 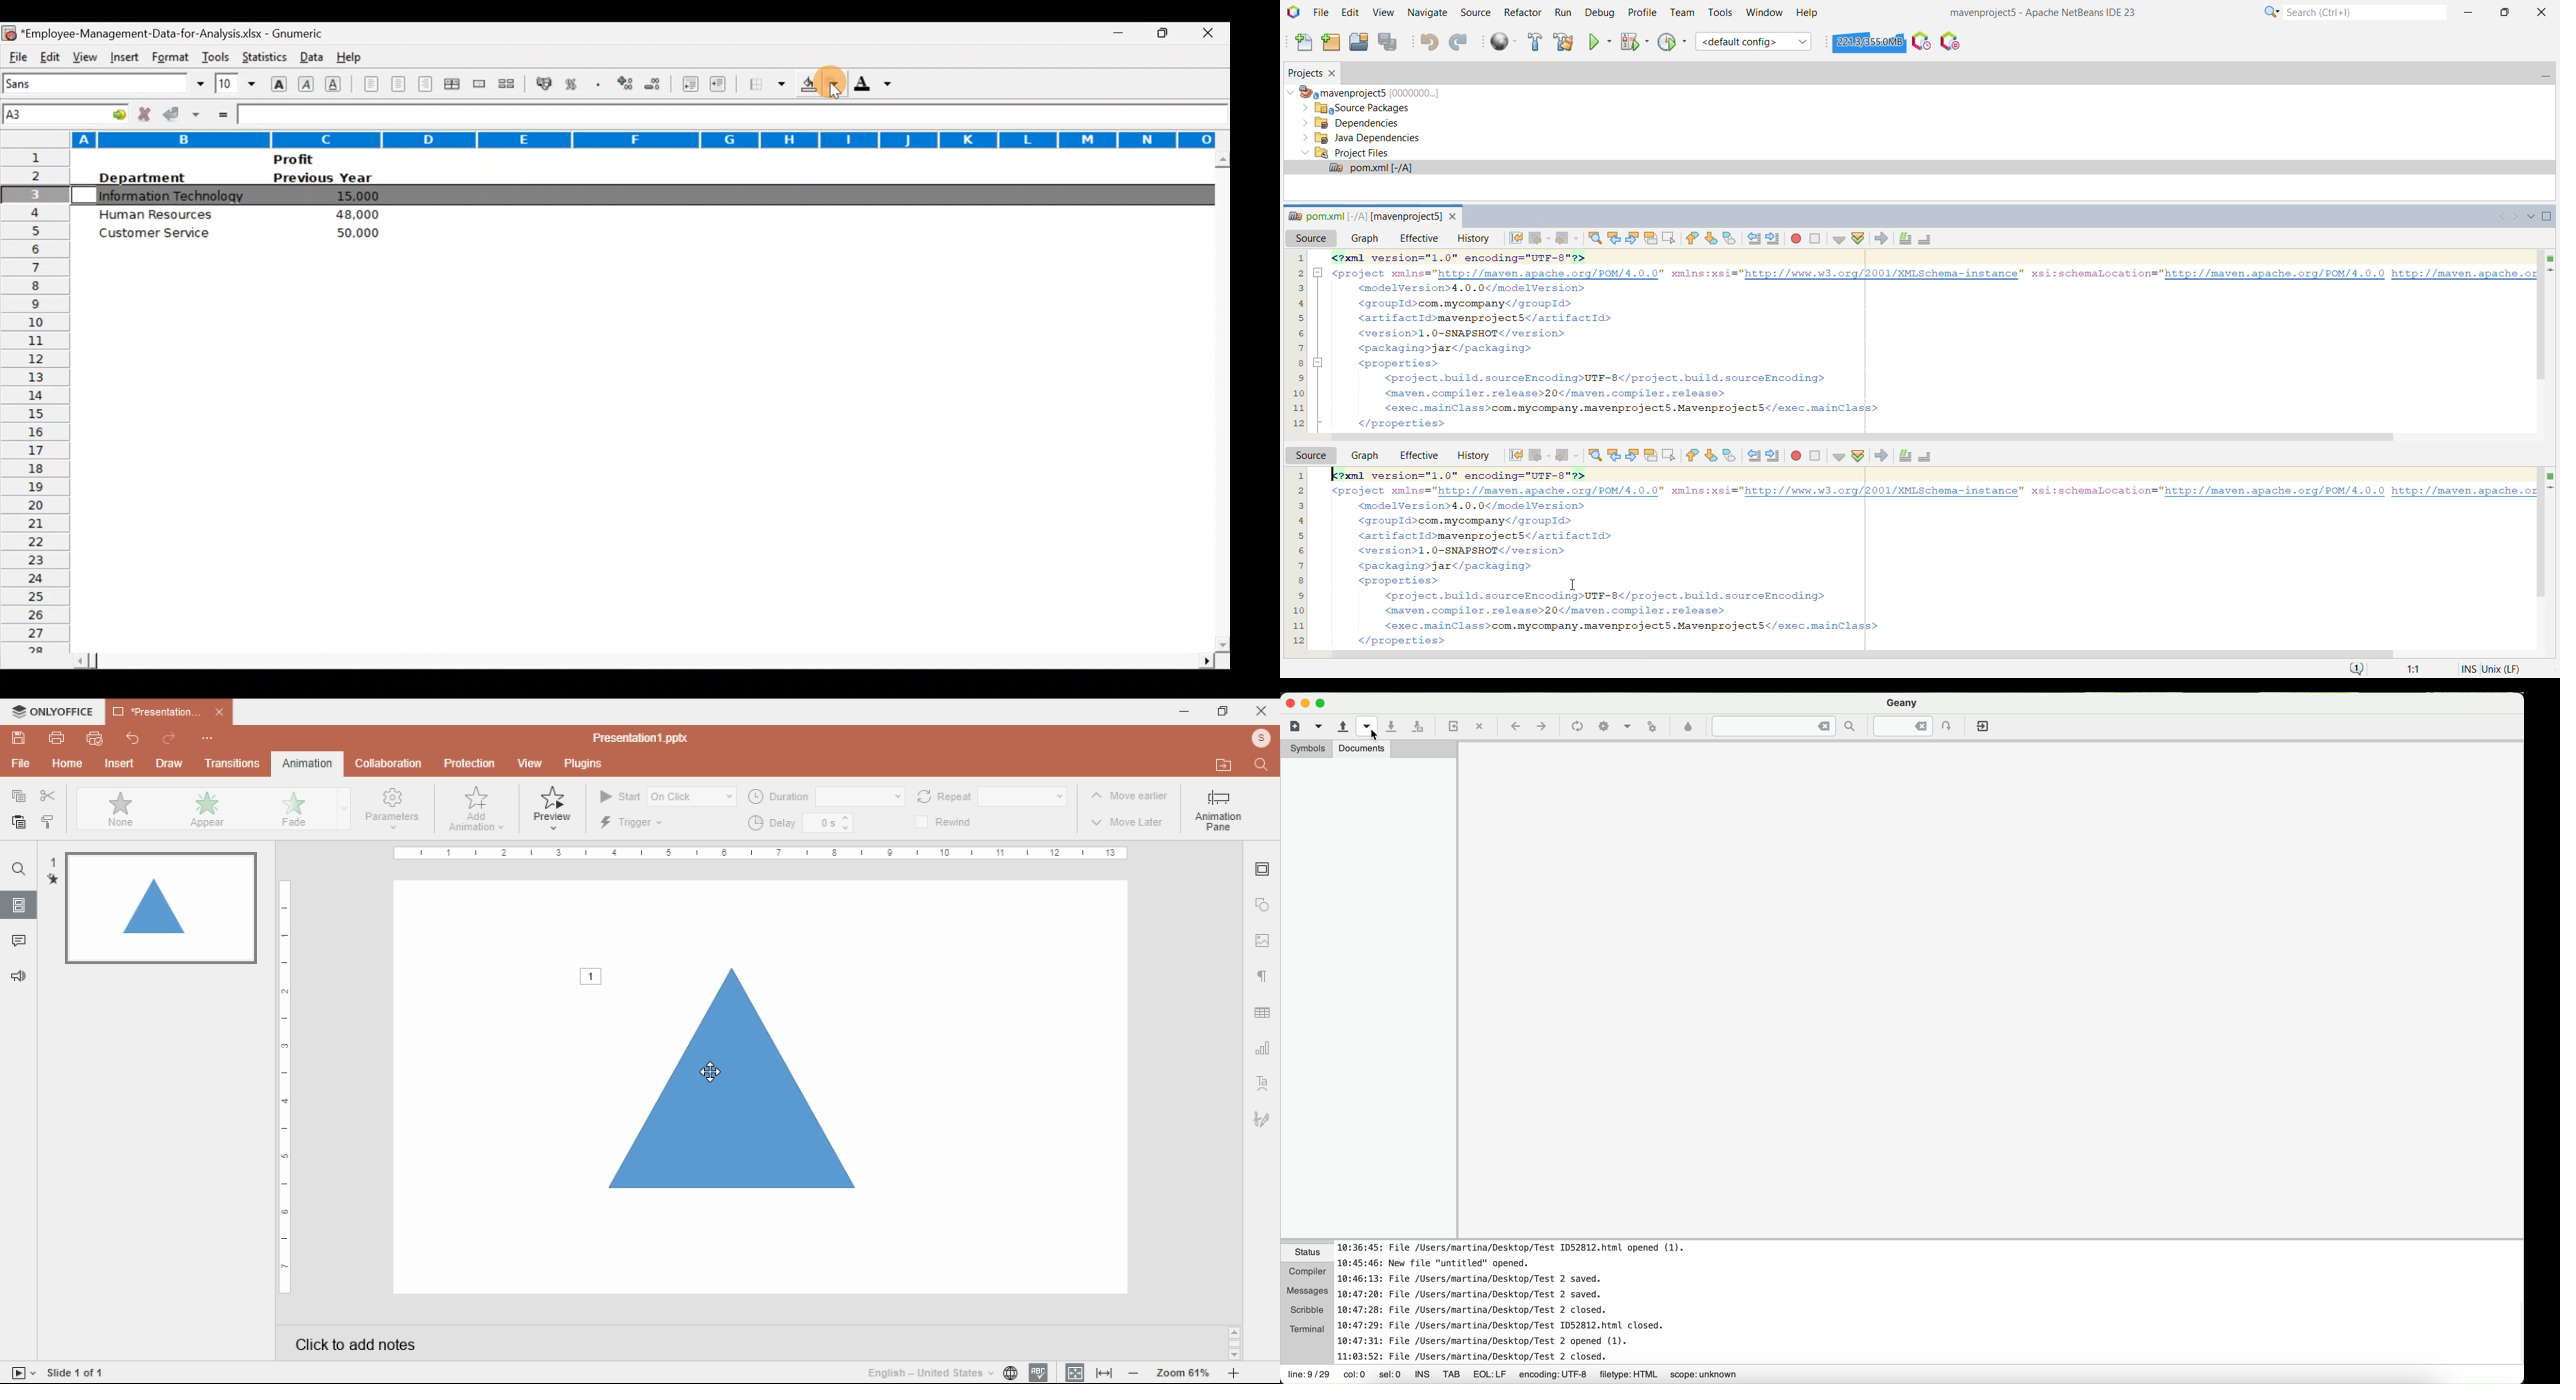 What do you see at coordinates (600, 85) in the screenshot?
I see `Include a thousands operator` at bounding box center [600, 85].